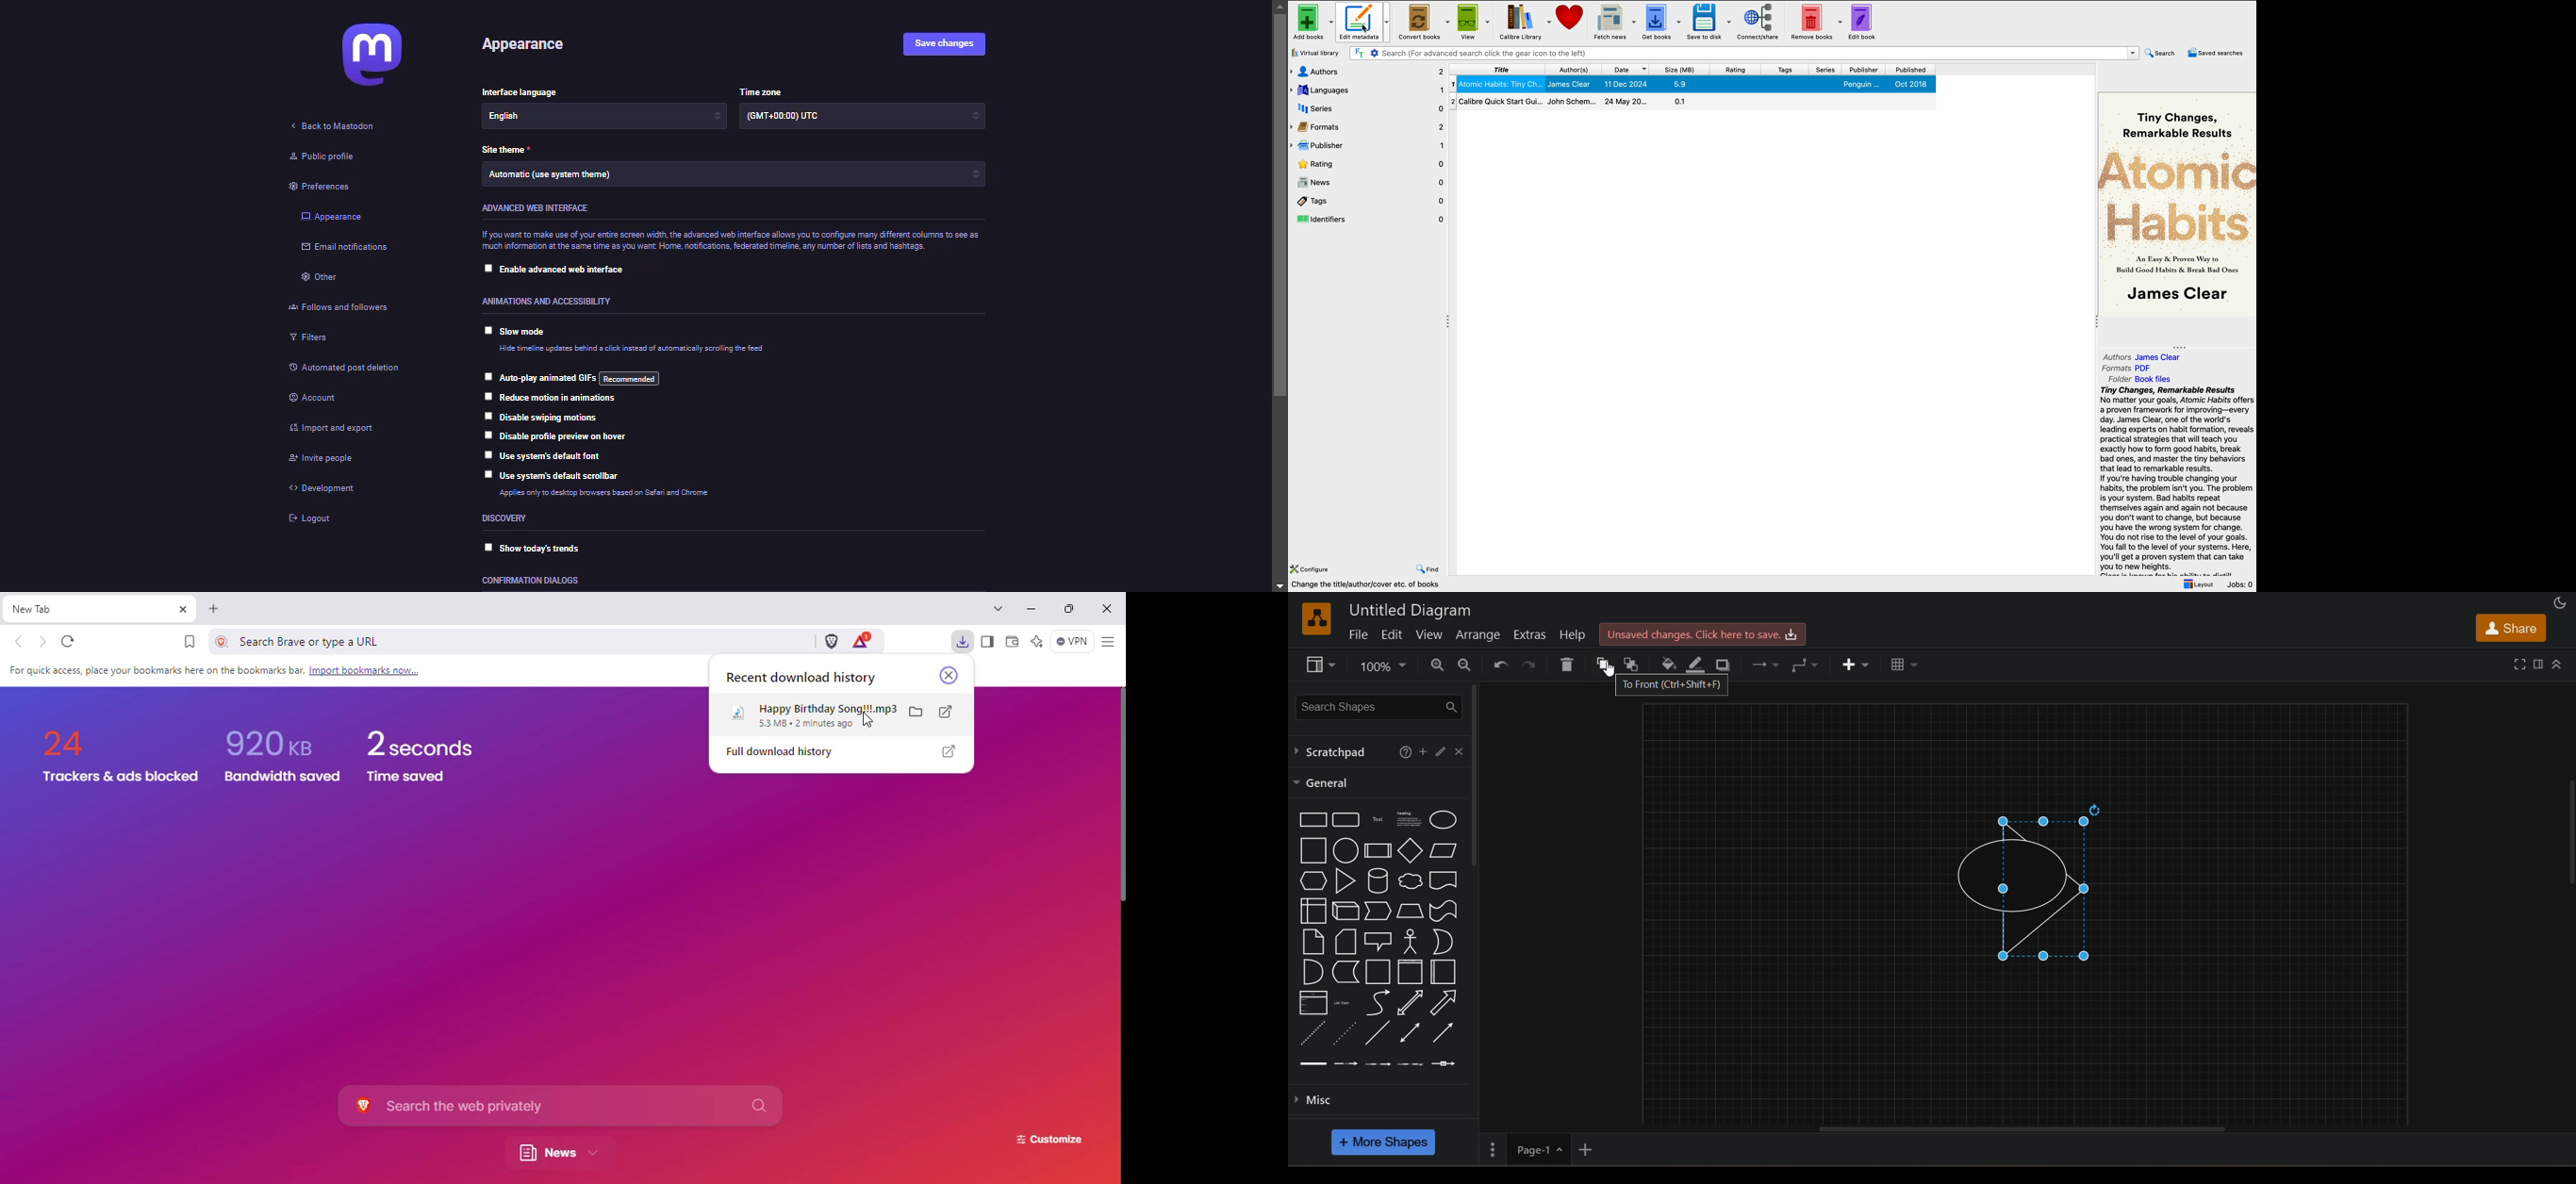  Describe the element at coordinates (1318, 664) in the screenshot. I see `view` at that location.